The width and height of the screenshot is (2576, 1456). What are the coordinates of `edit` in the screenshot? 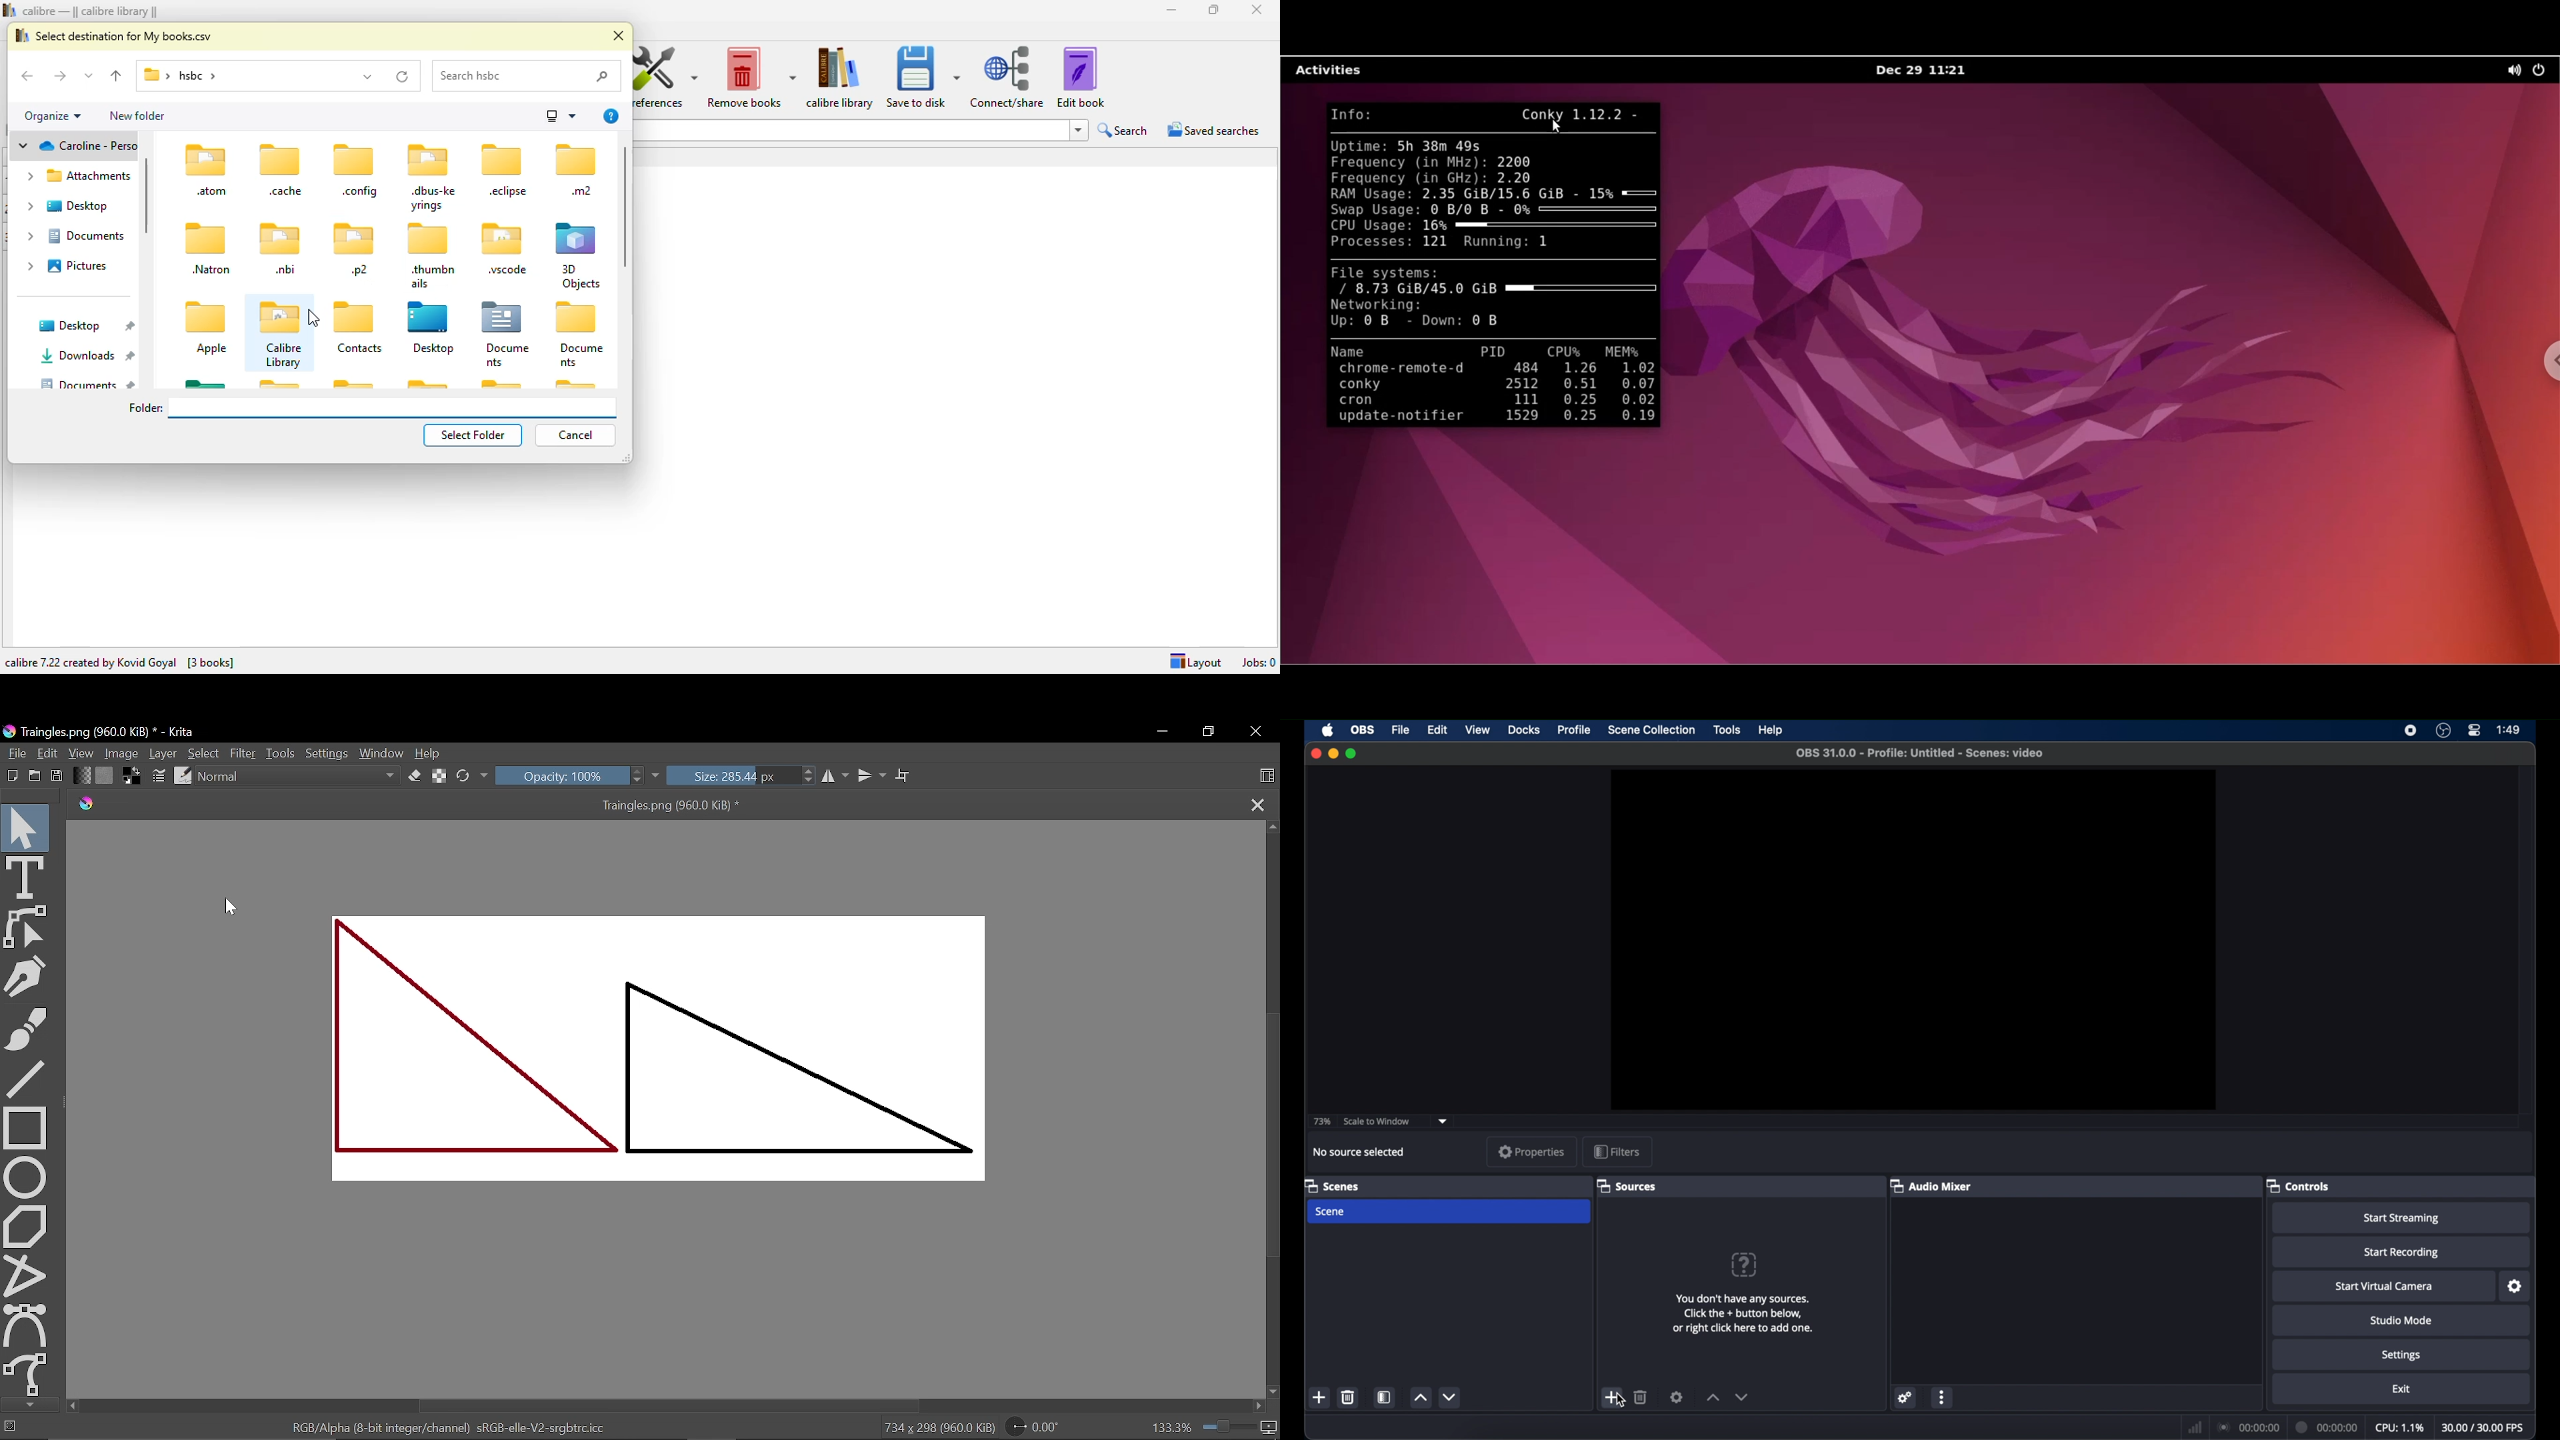 It's located at (1437, 730).